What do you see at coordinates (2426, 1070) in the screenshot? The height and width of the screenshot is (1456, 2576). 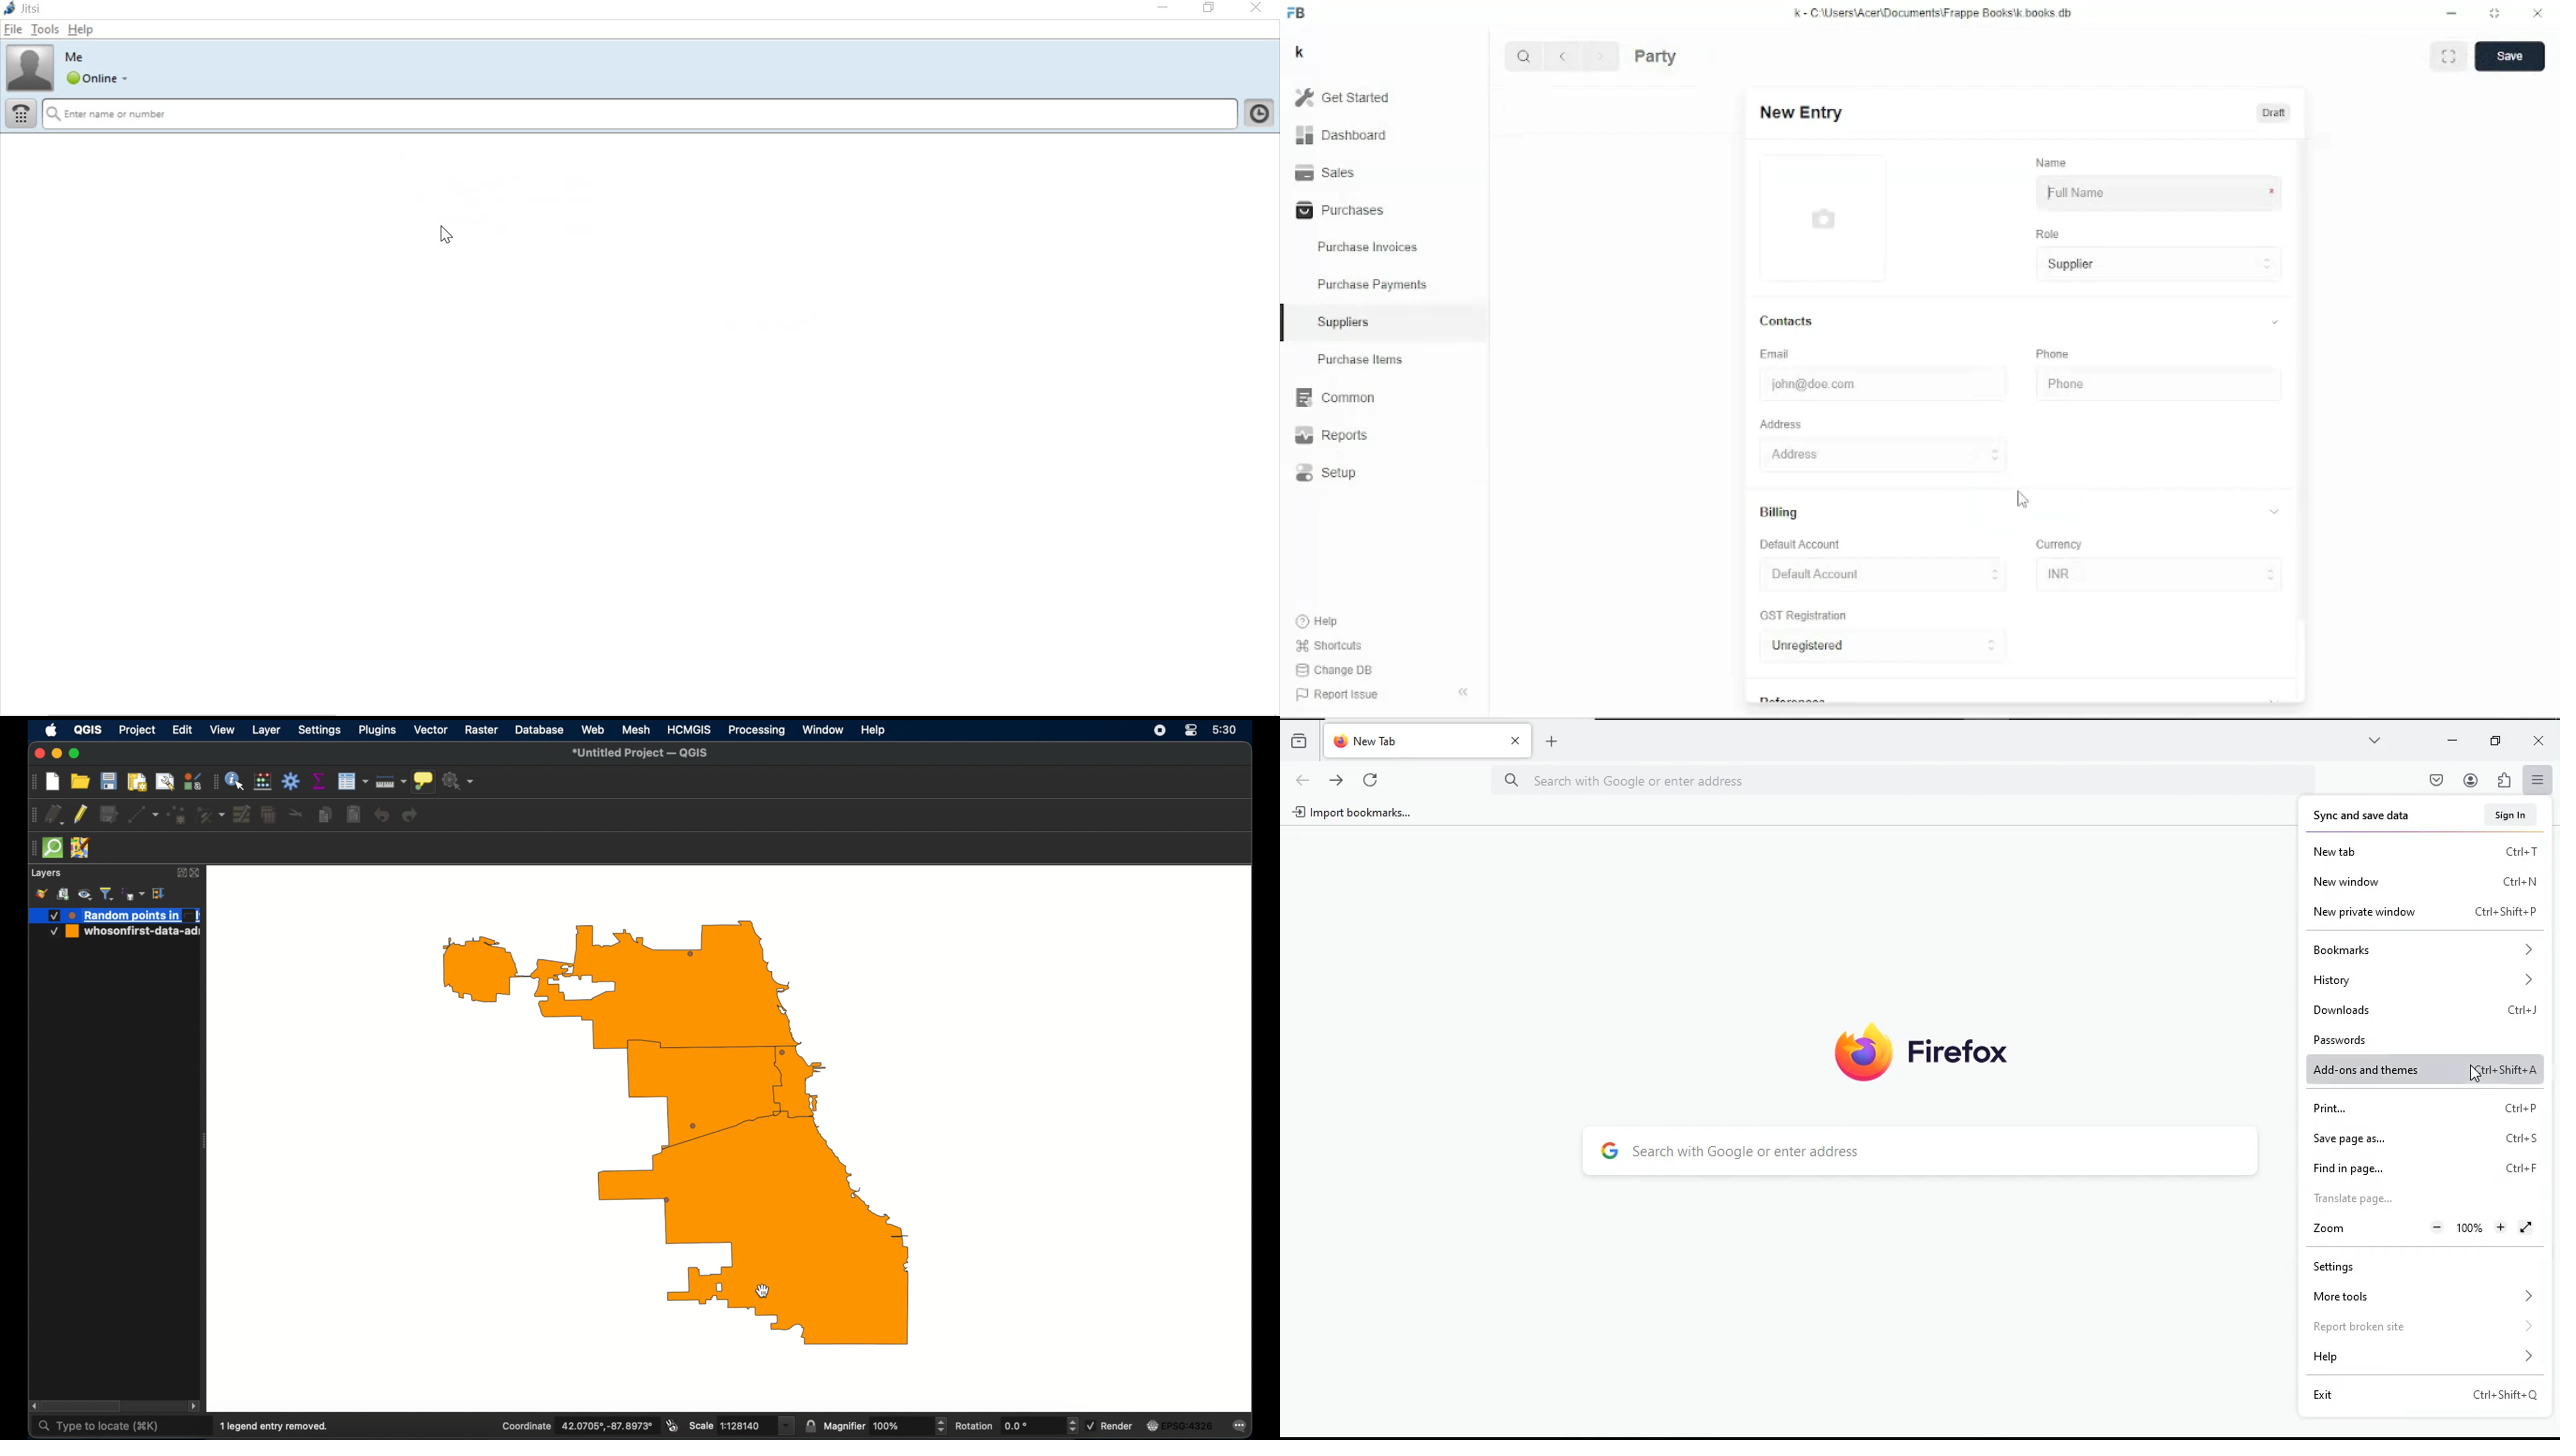 I see `add-ons and themes` at bounding box center [2426, 1070].